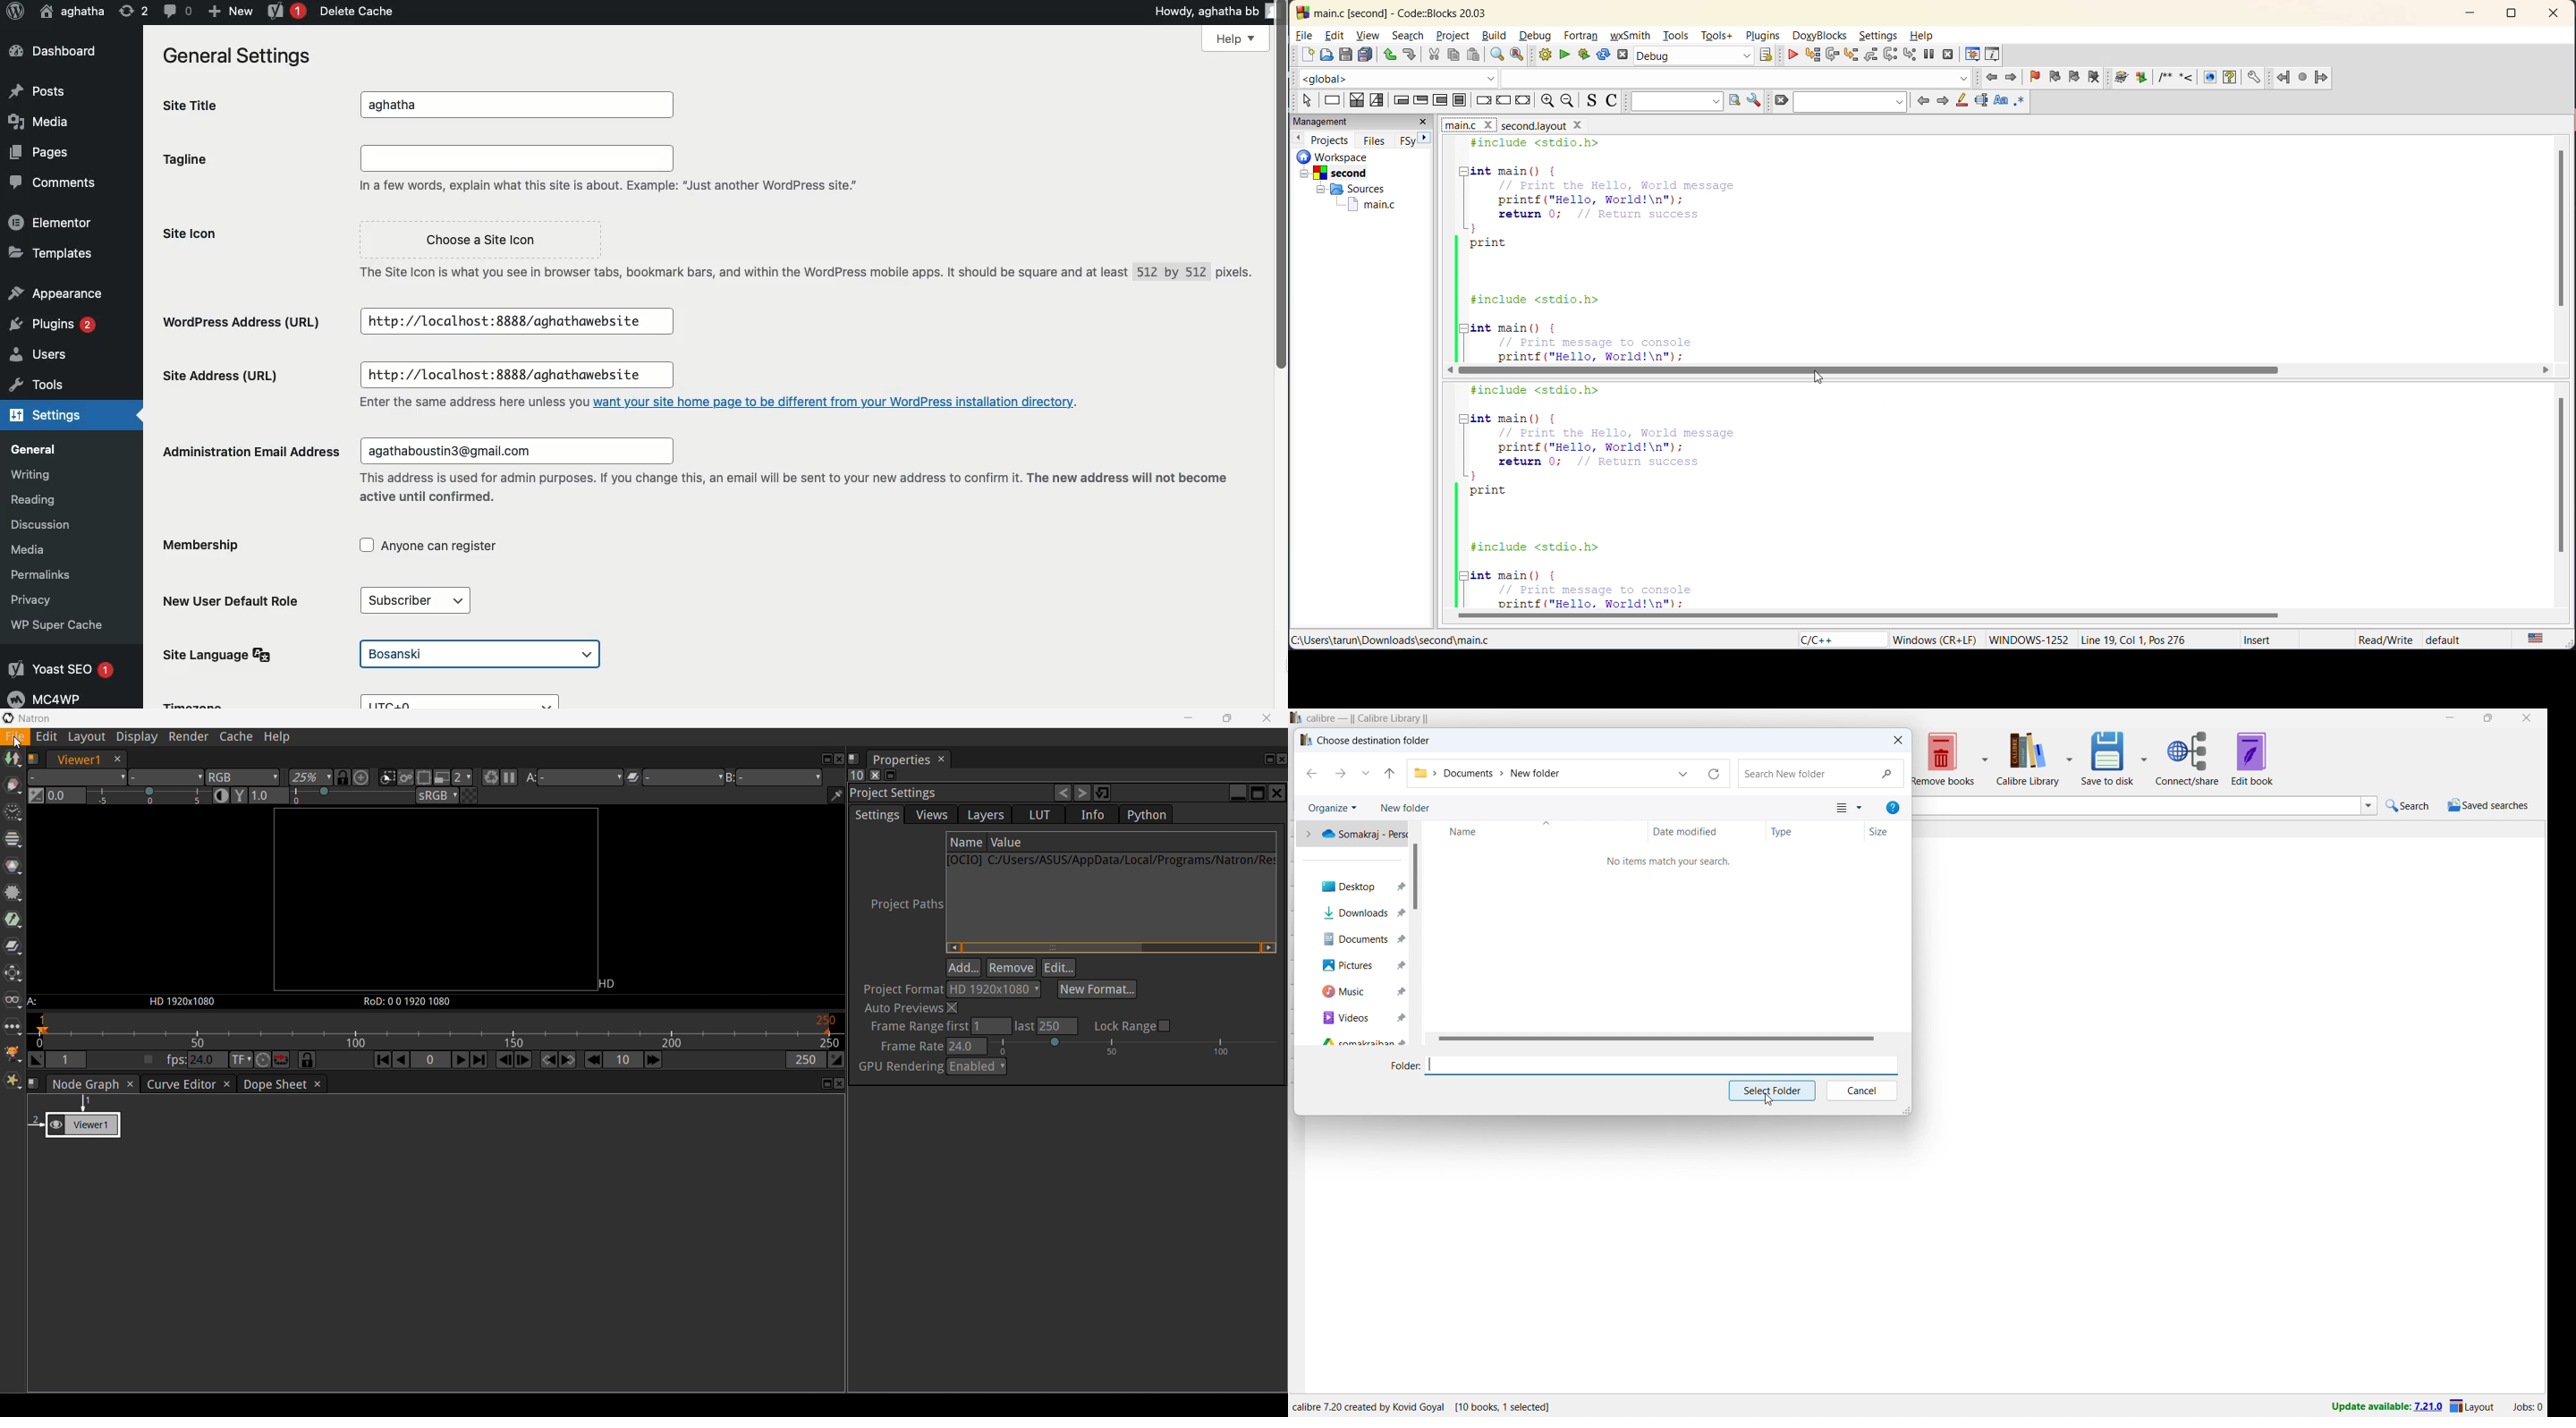  I want to click on zoom in, so click(1548, 101).